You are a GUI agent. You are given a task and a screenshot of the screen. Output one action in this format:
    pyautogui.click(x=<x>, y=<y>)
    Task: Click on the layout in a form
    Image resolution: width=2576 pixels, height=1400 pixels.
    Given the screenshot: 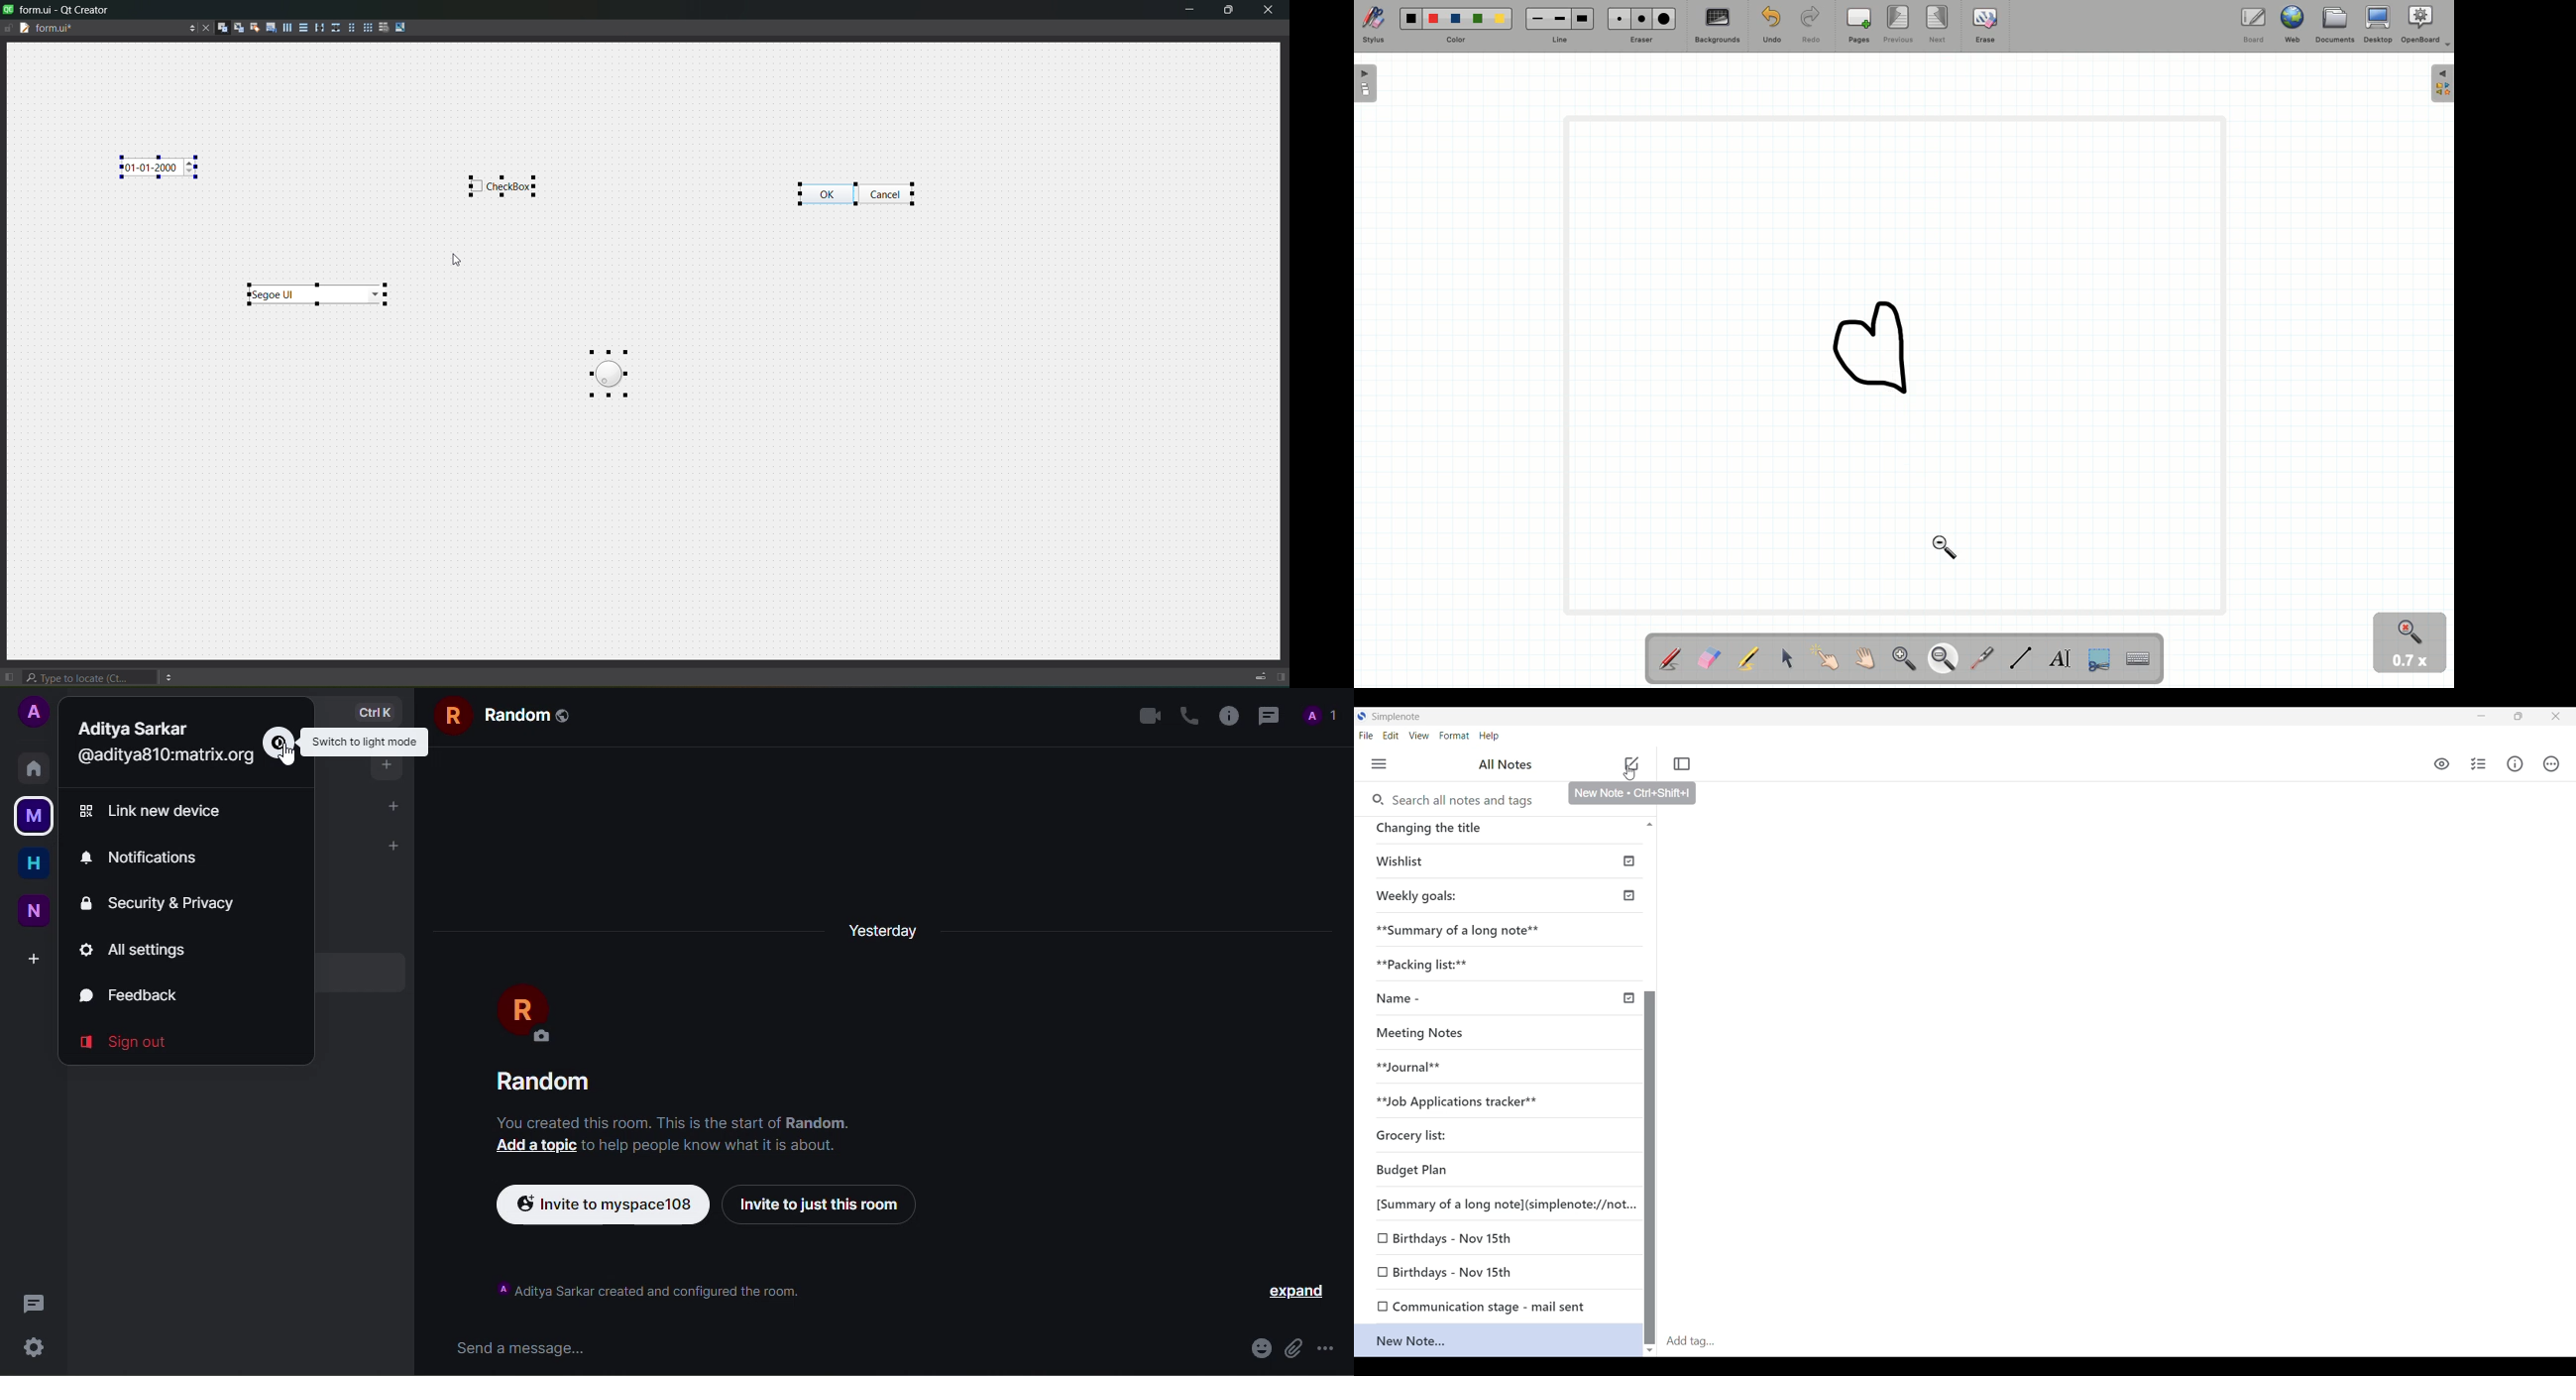 What is the action you would take?
    pyautogui.click(x=351, y=27)
    